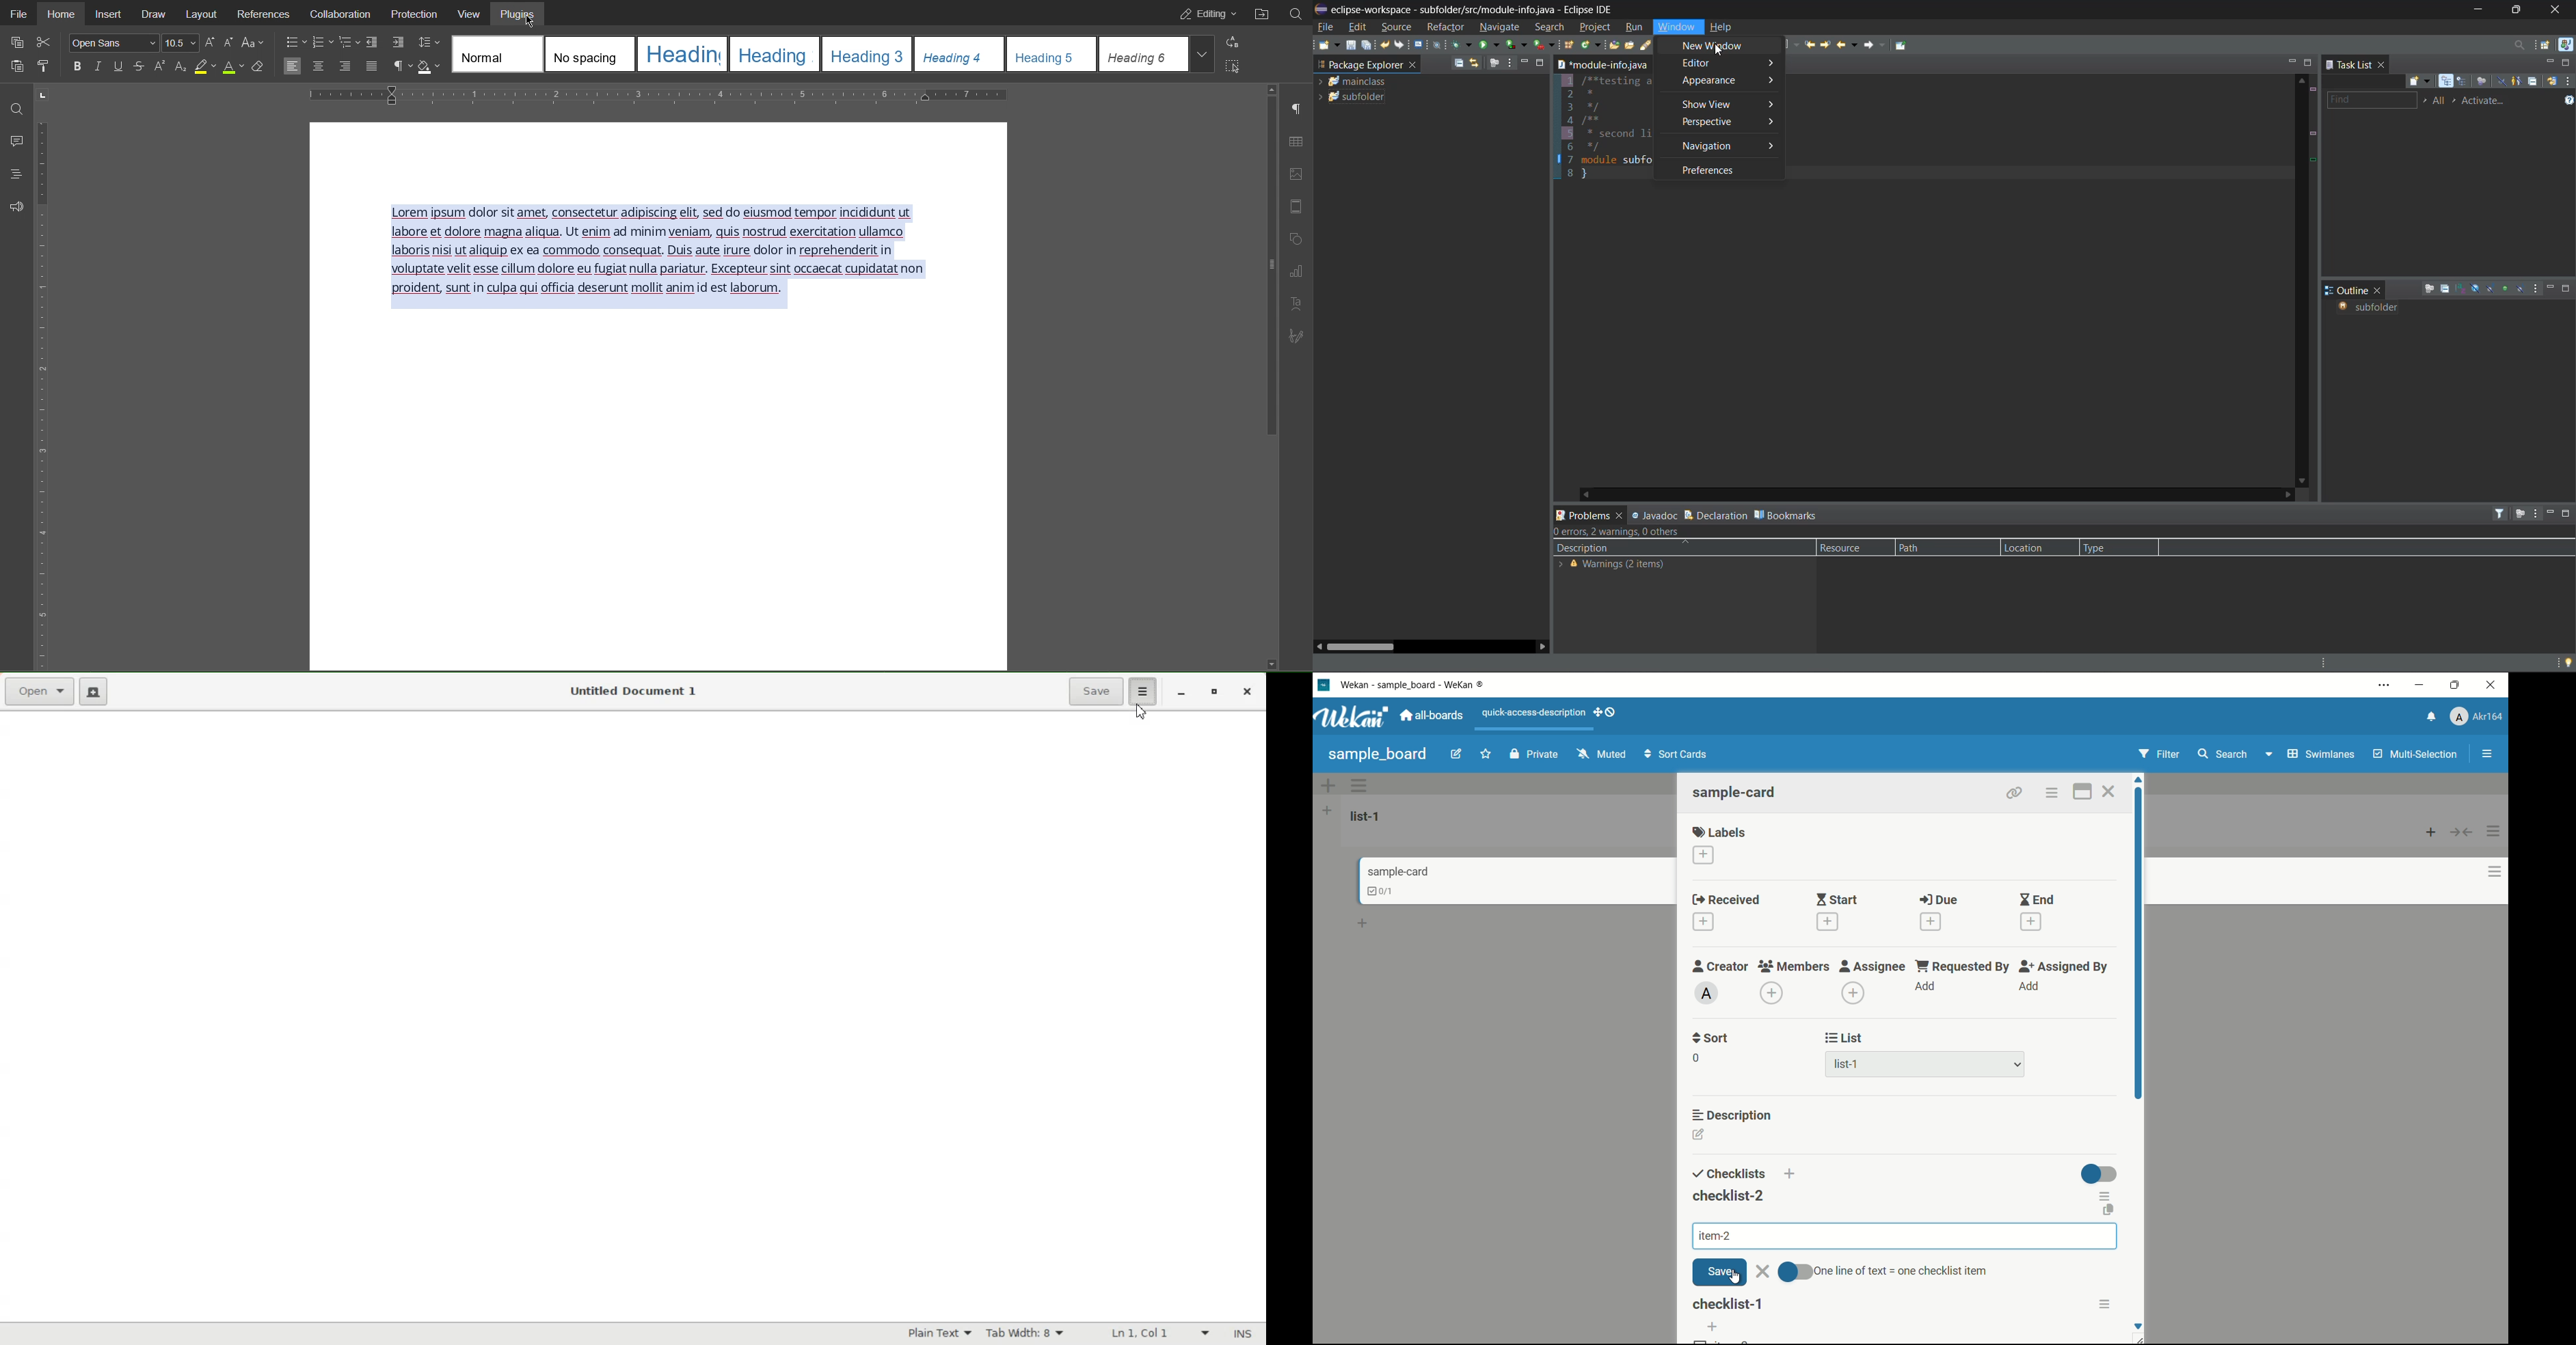 The height and width of the screenshot is (1372, 2576). Describe the element at coordinates (2140, 780) in the screenshot. I see `scroll up` at that location.